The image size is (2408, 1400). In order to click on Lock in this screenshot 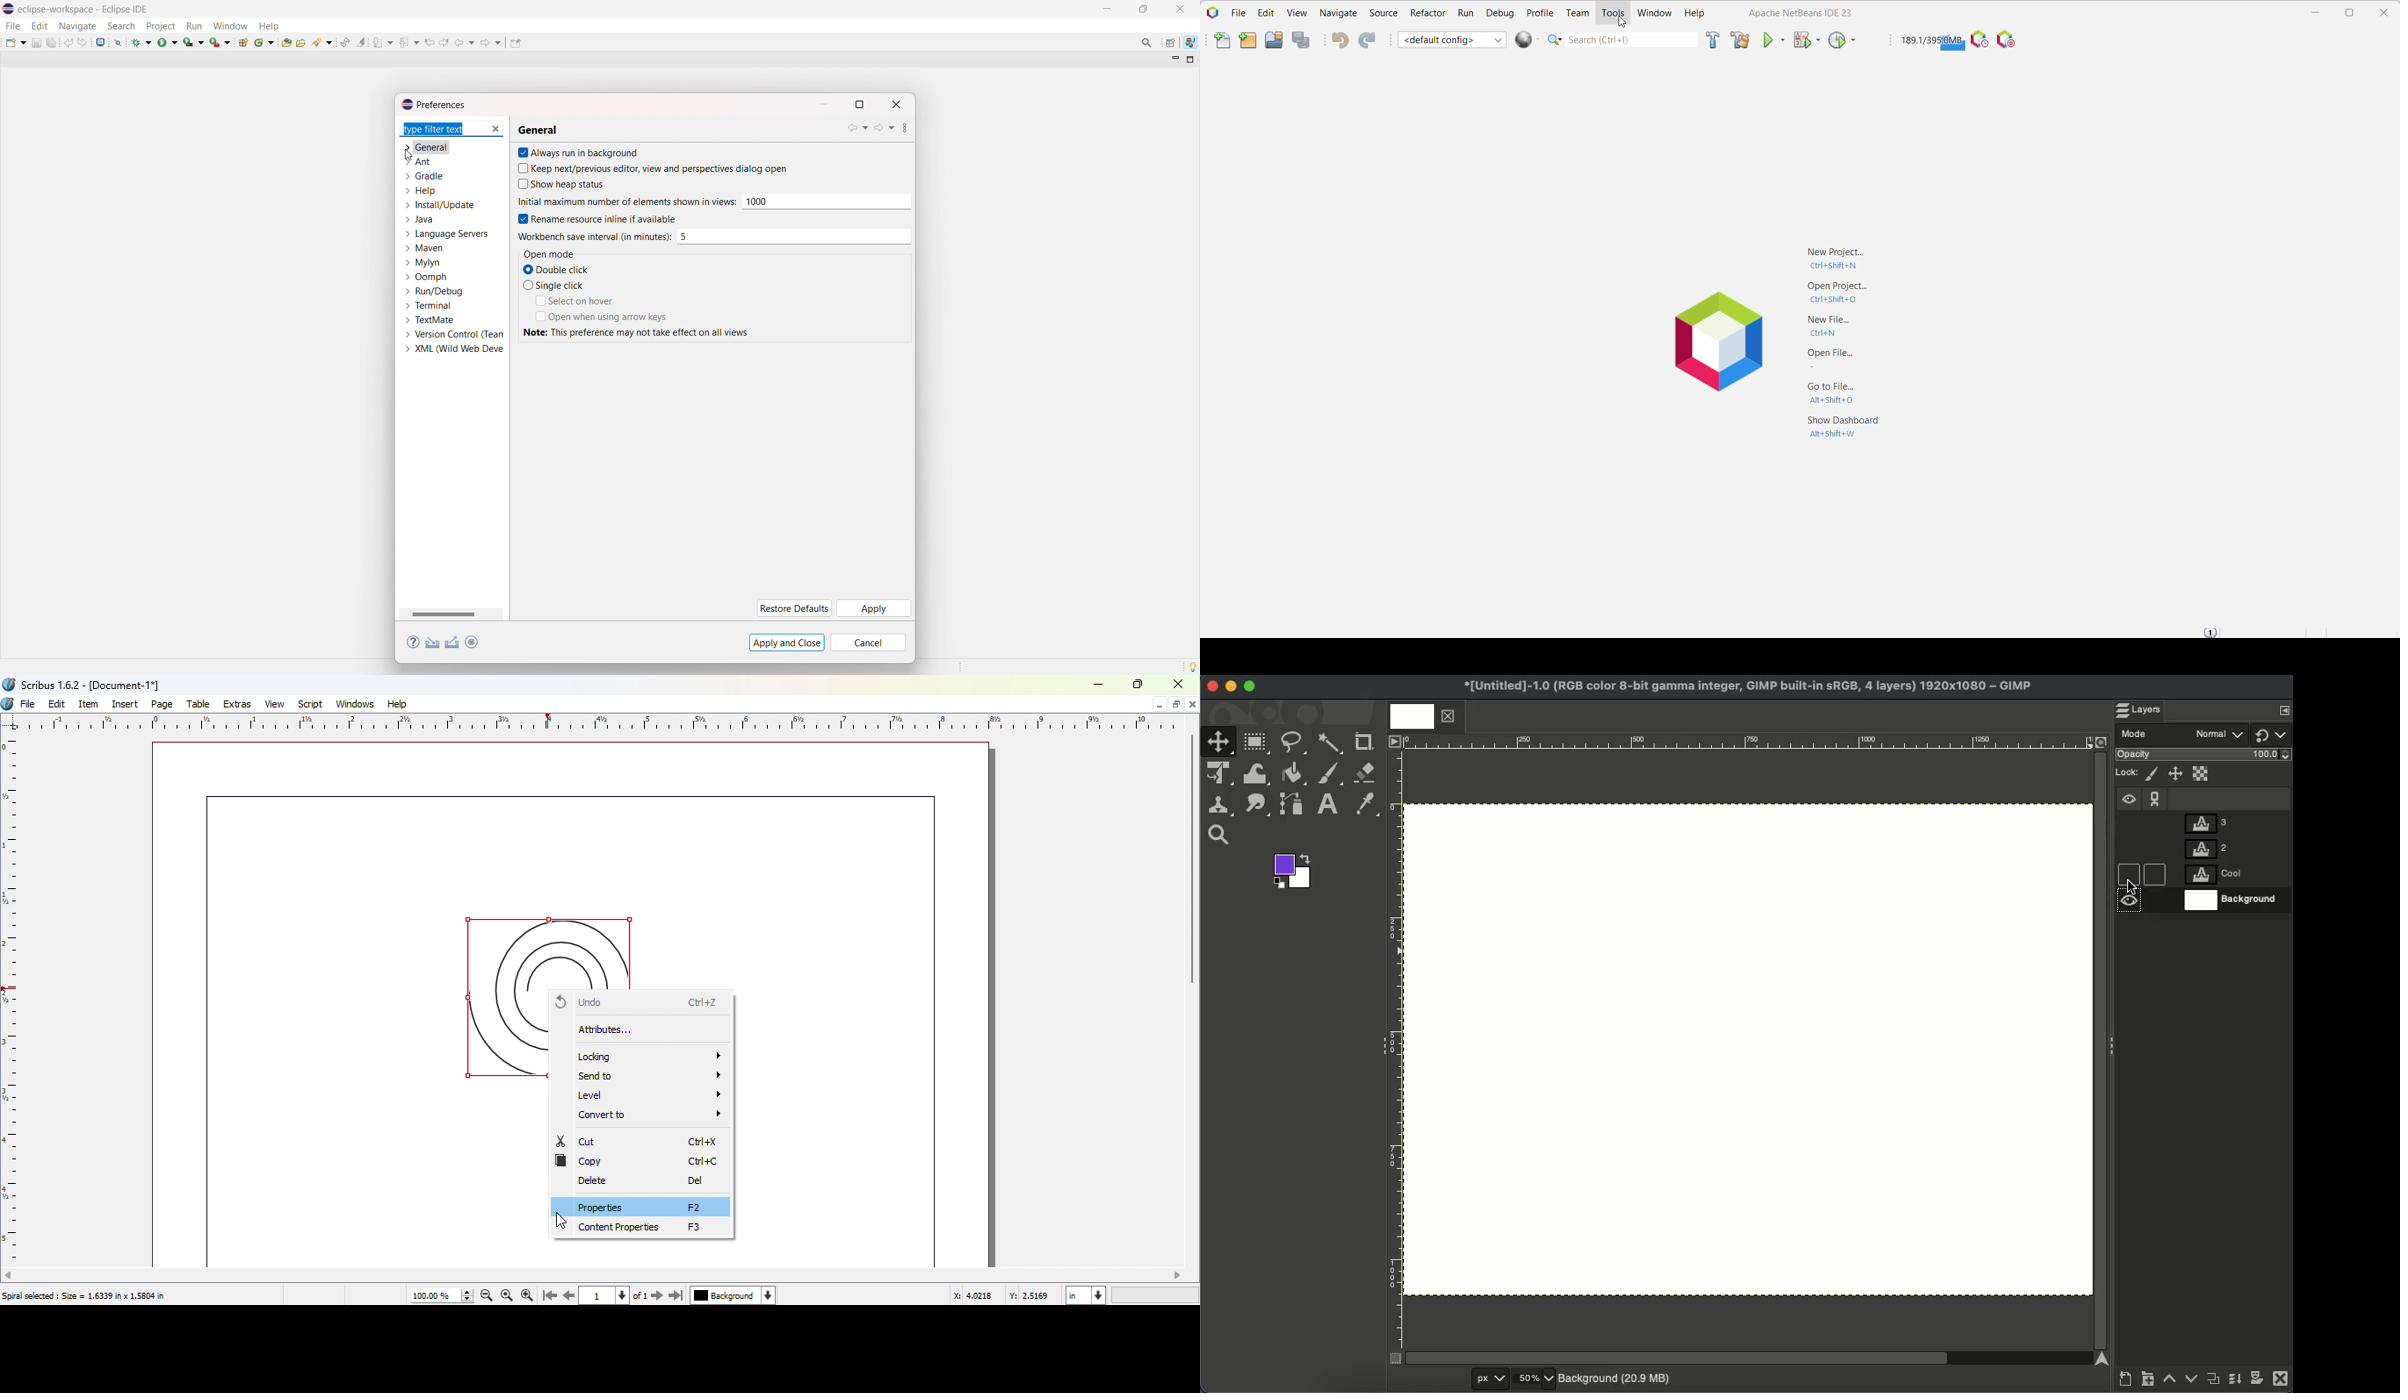, I will do `click(2128, 771)`.